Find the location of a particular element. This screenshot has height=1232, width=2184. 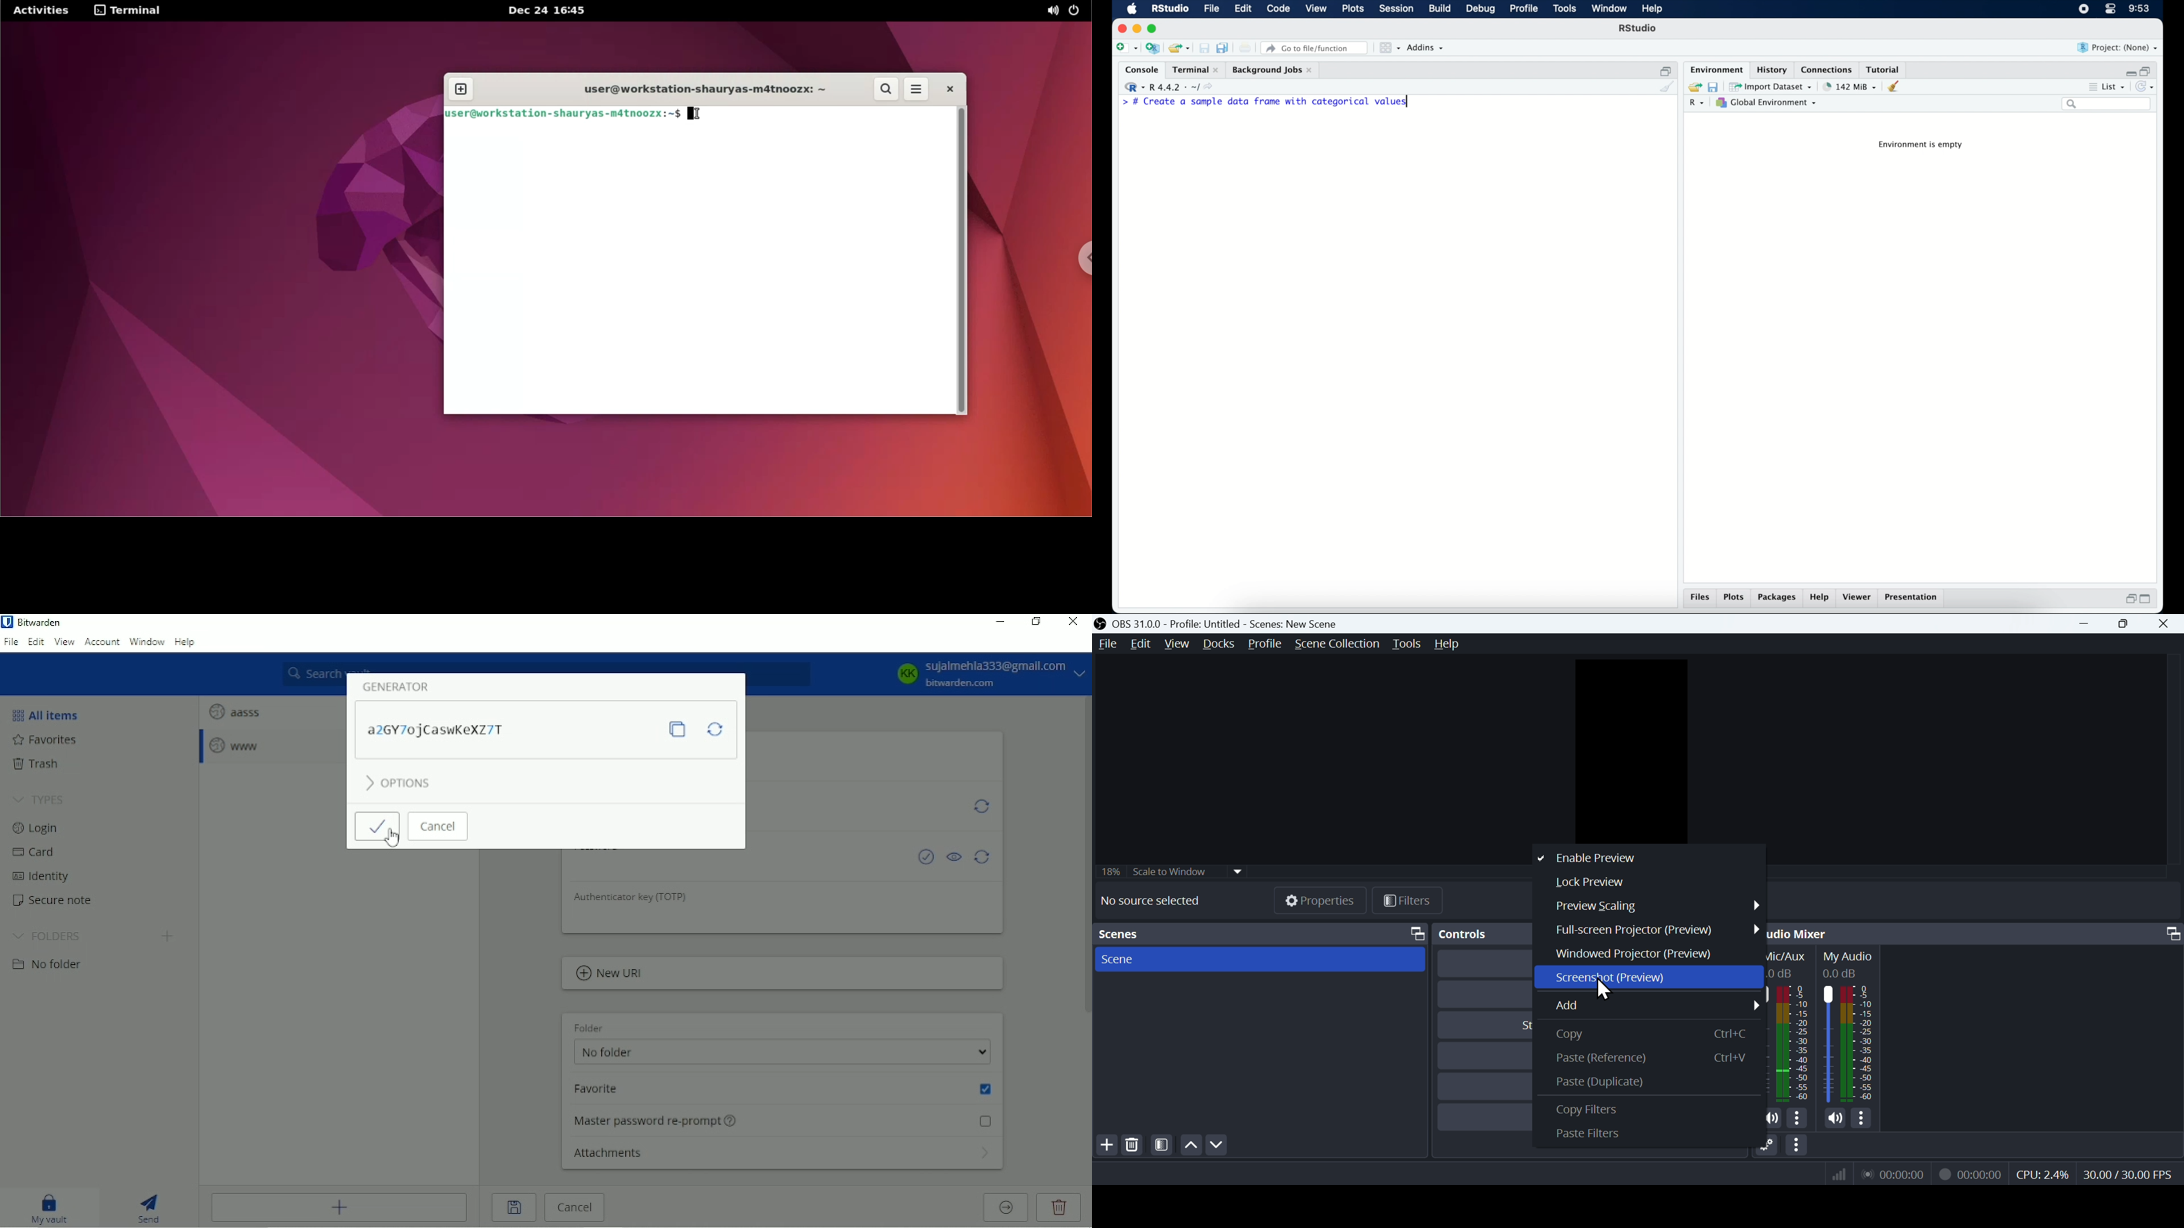

Paste (References) is located at coordinates (1645, 1059).